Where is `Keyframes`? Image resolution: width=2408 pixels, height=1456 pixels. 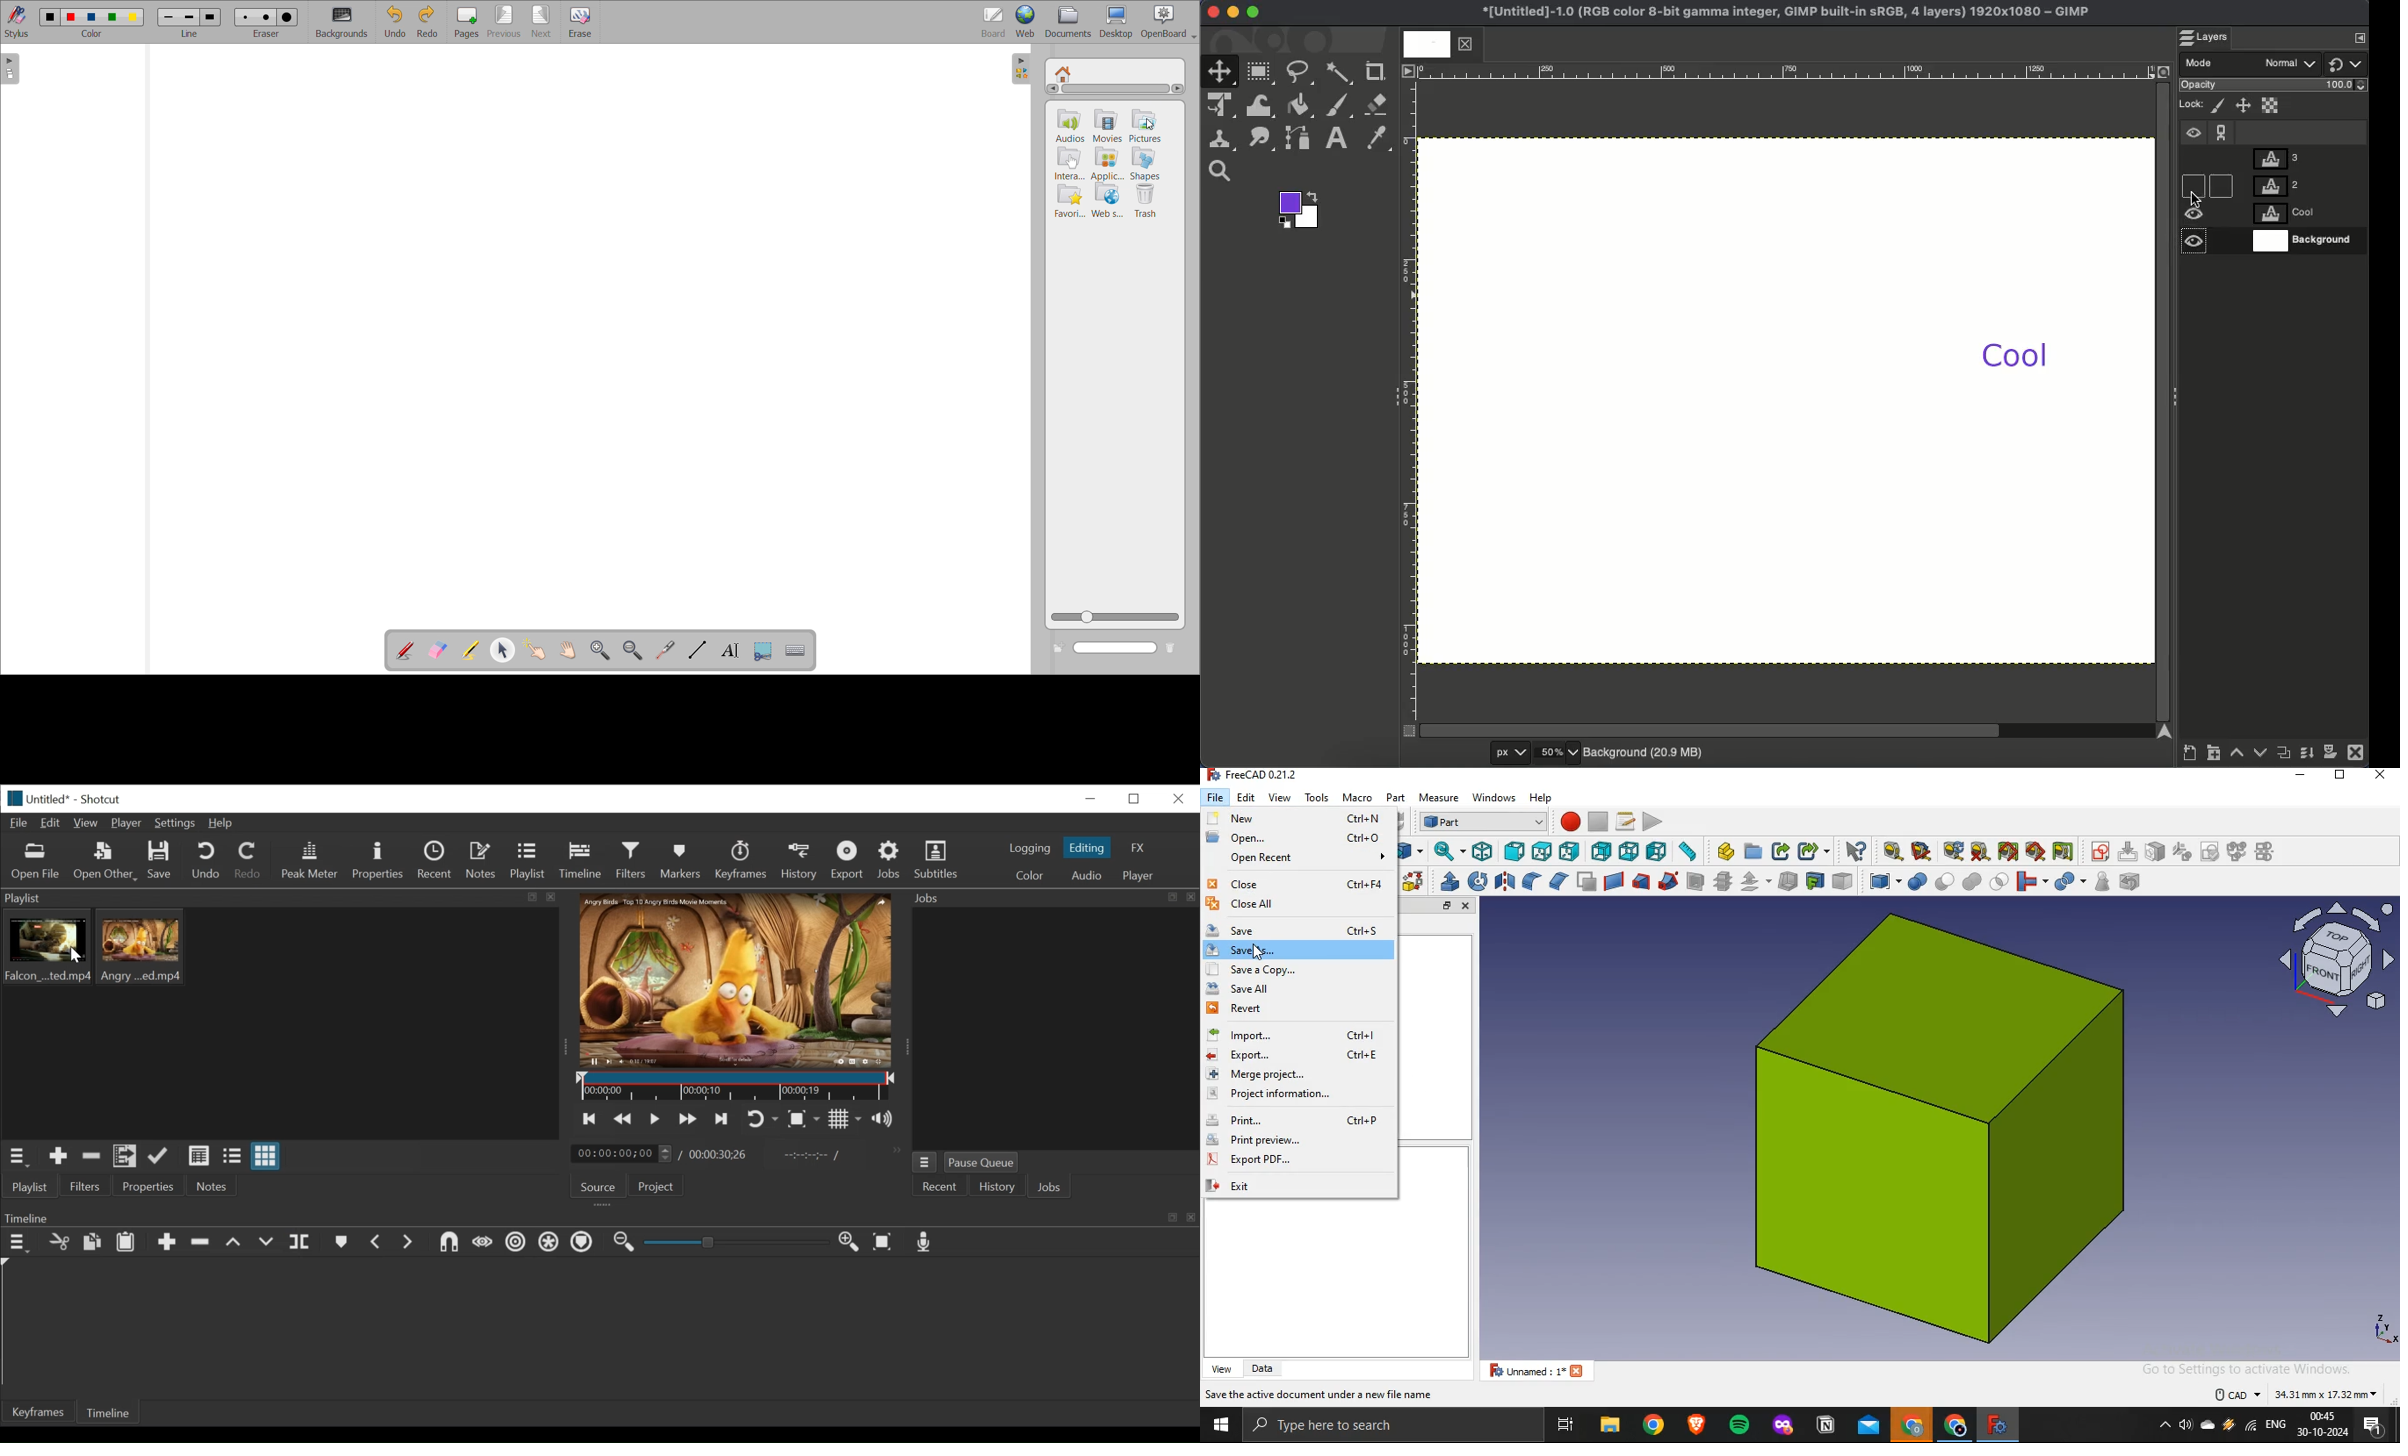
Keyframes is located at coordinates (39, 1412).